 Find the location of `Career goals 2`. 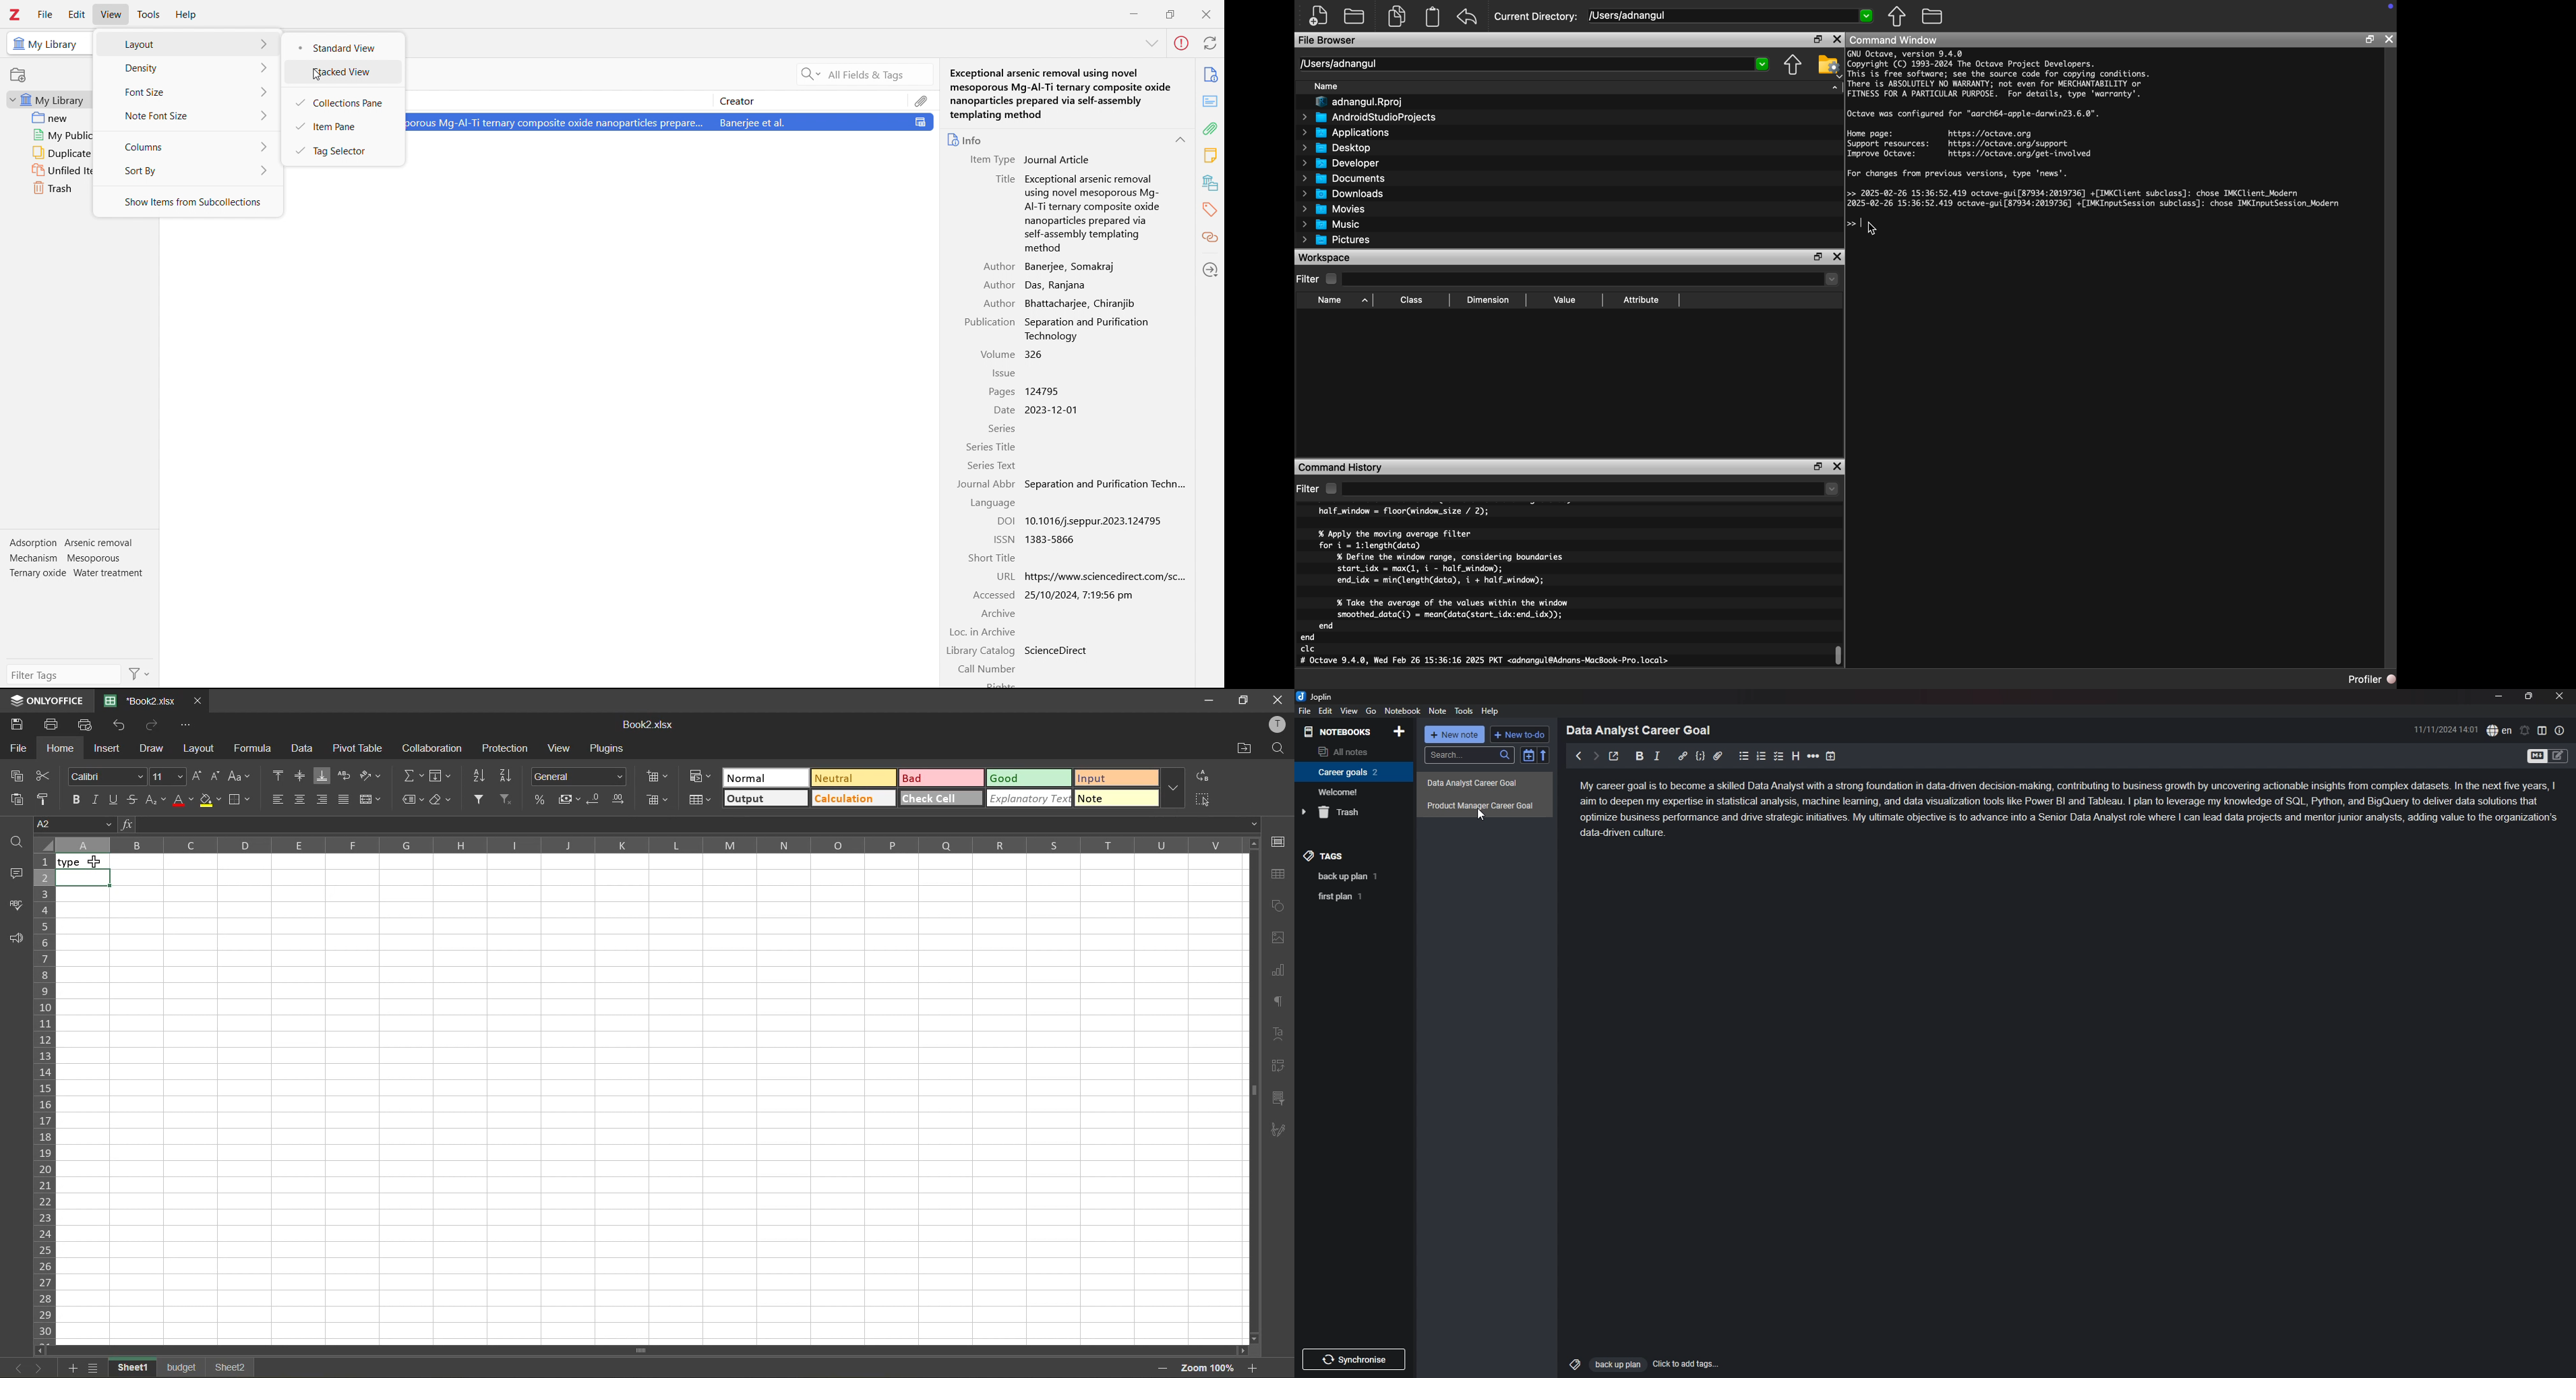

Career goals 2 is located at coordinates (1351, 772).